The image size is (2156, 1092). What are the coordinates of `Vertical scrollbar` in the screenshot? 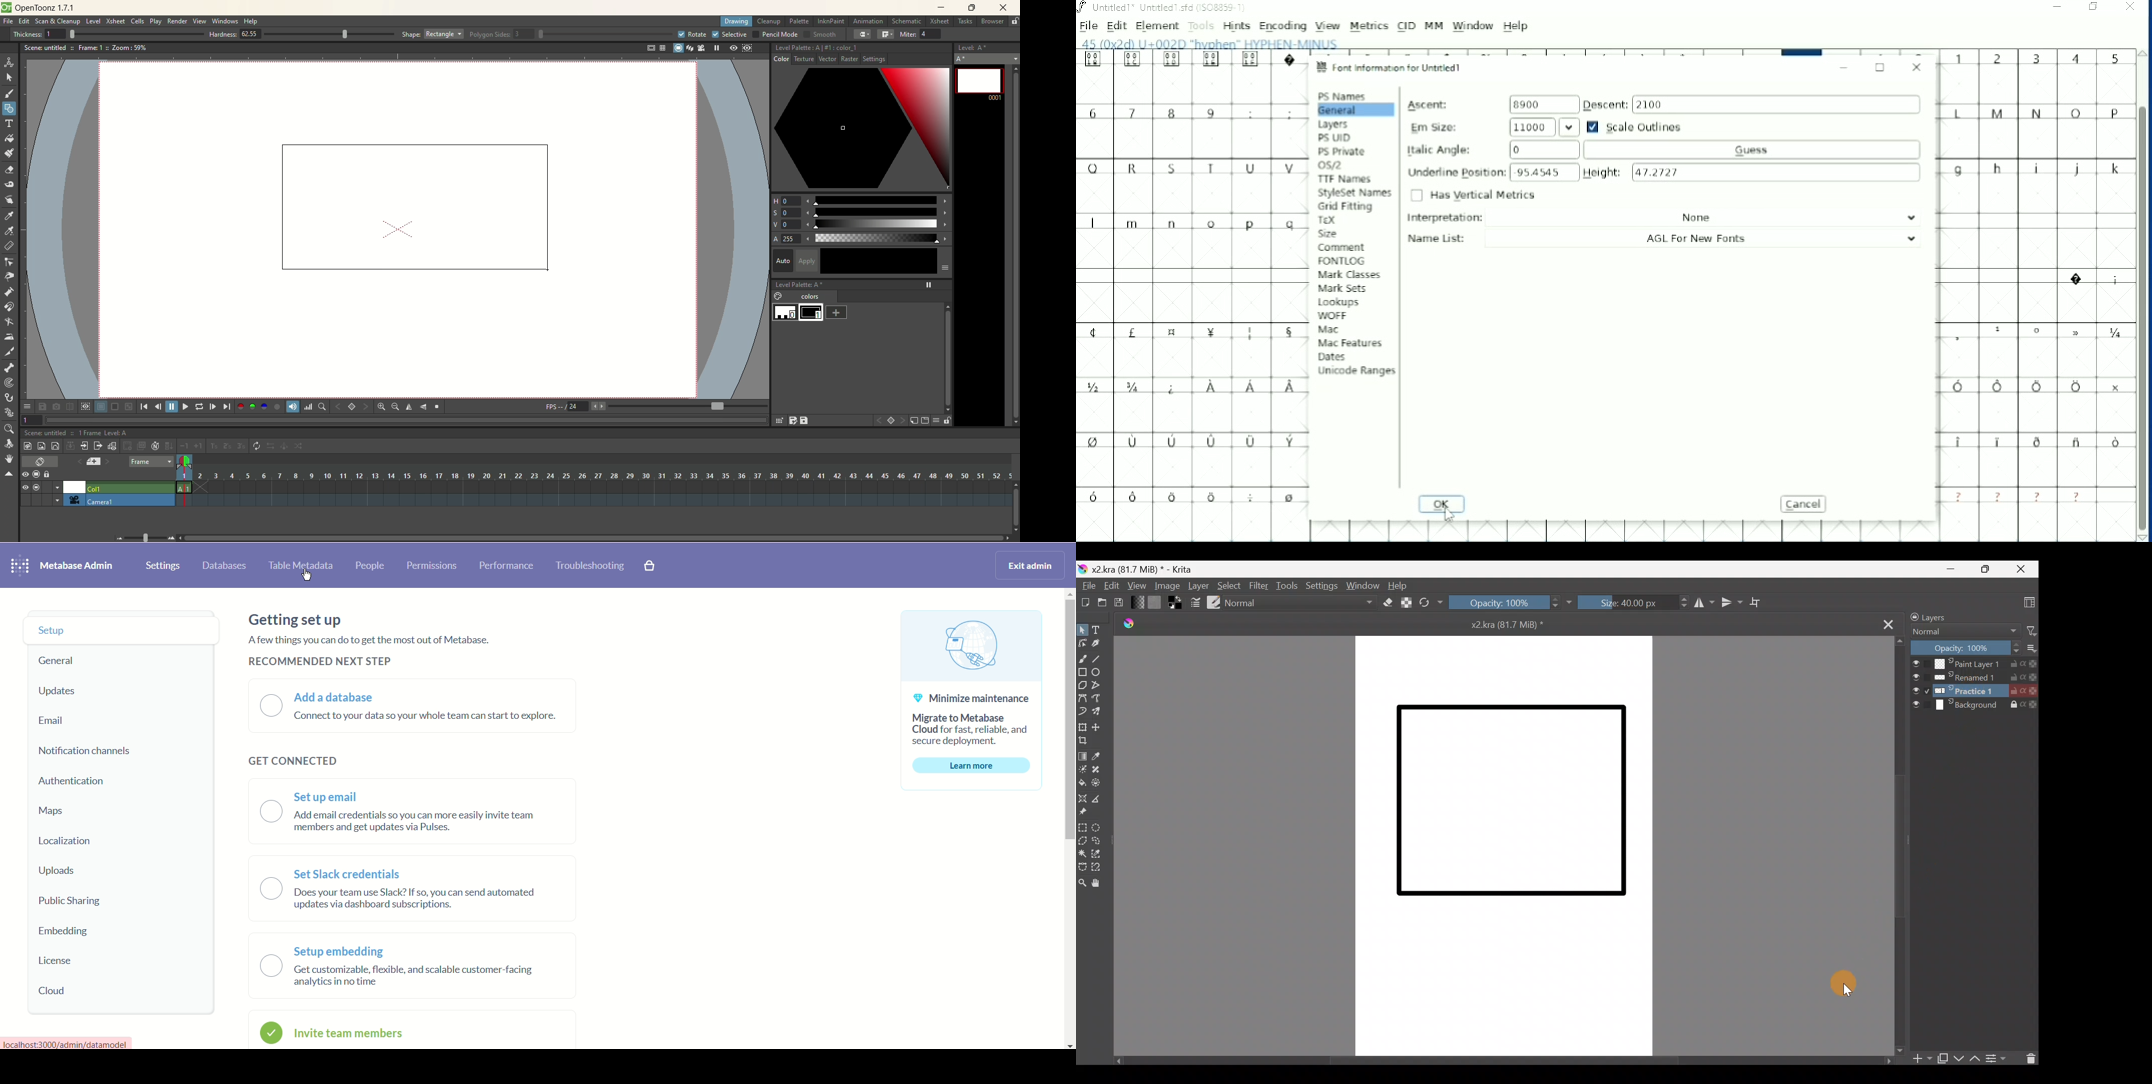 It's located at (2141, 321).